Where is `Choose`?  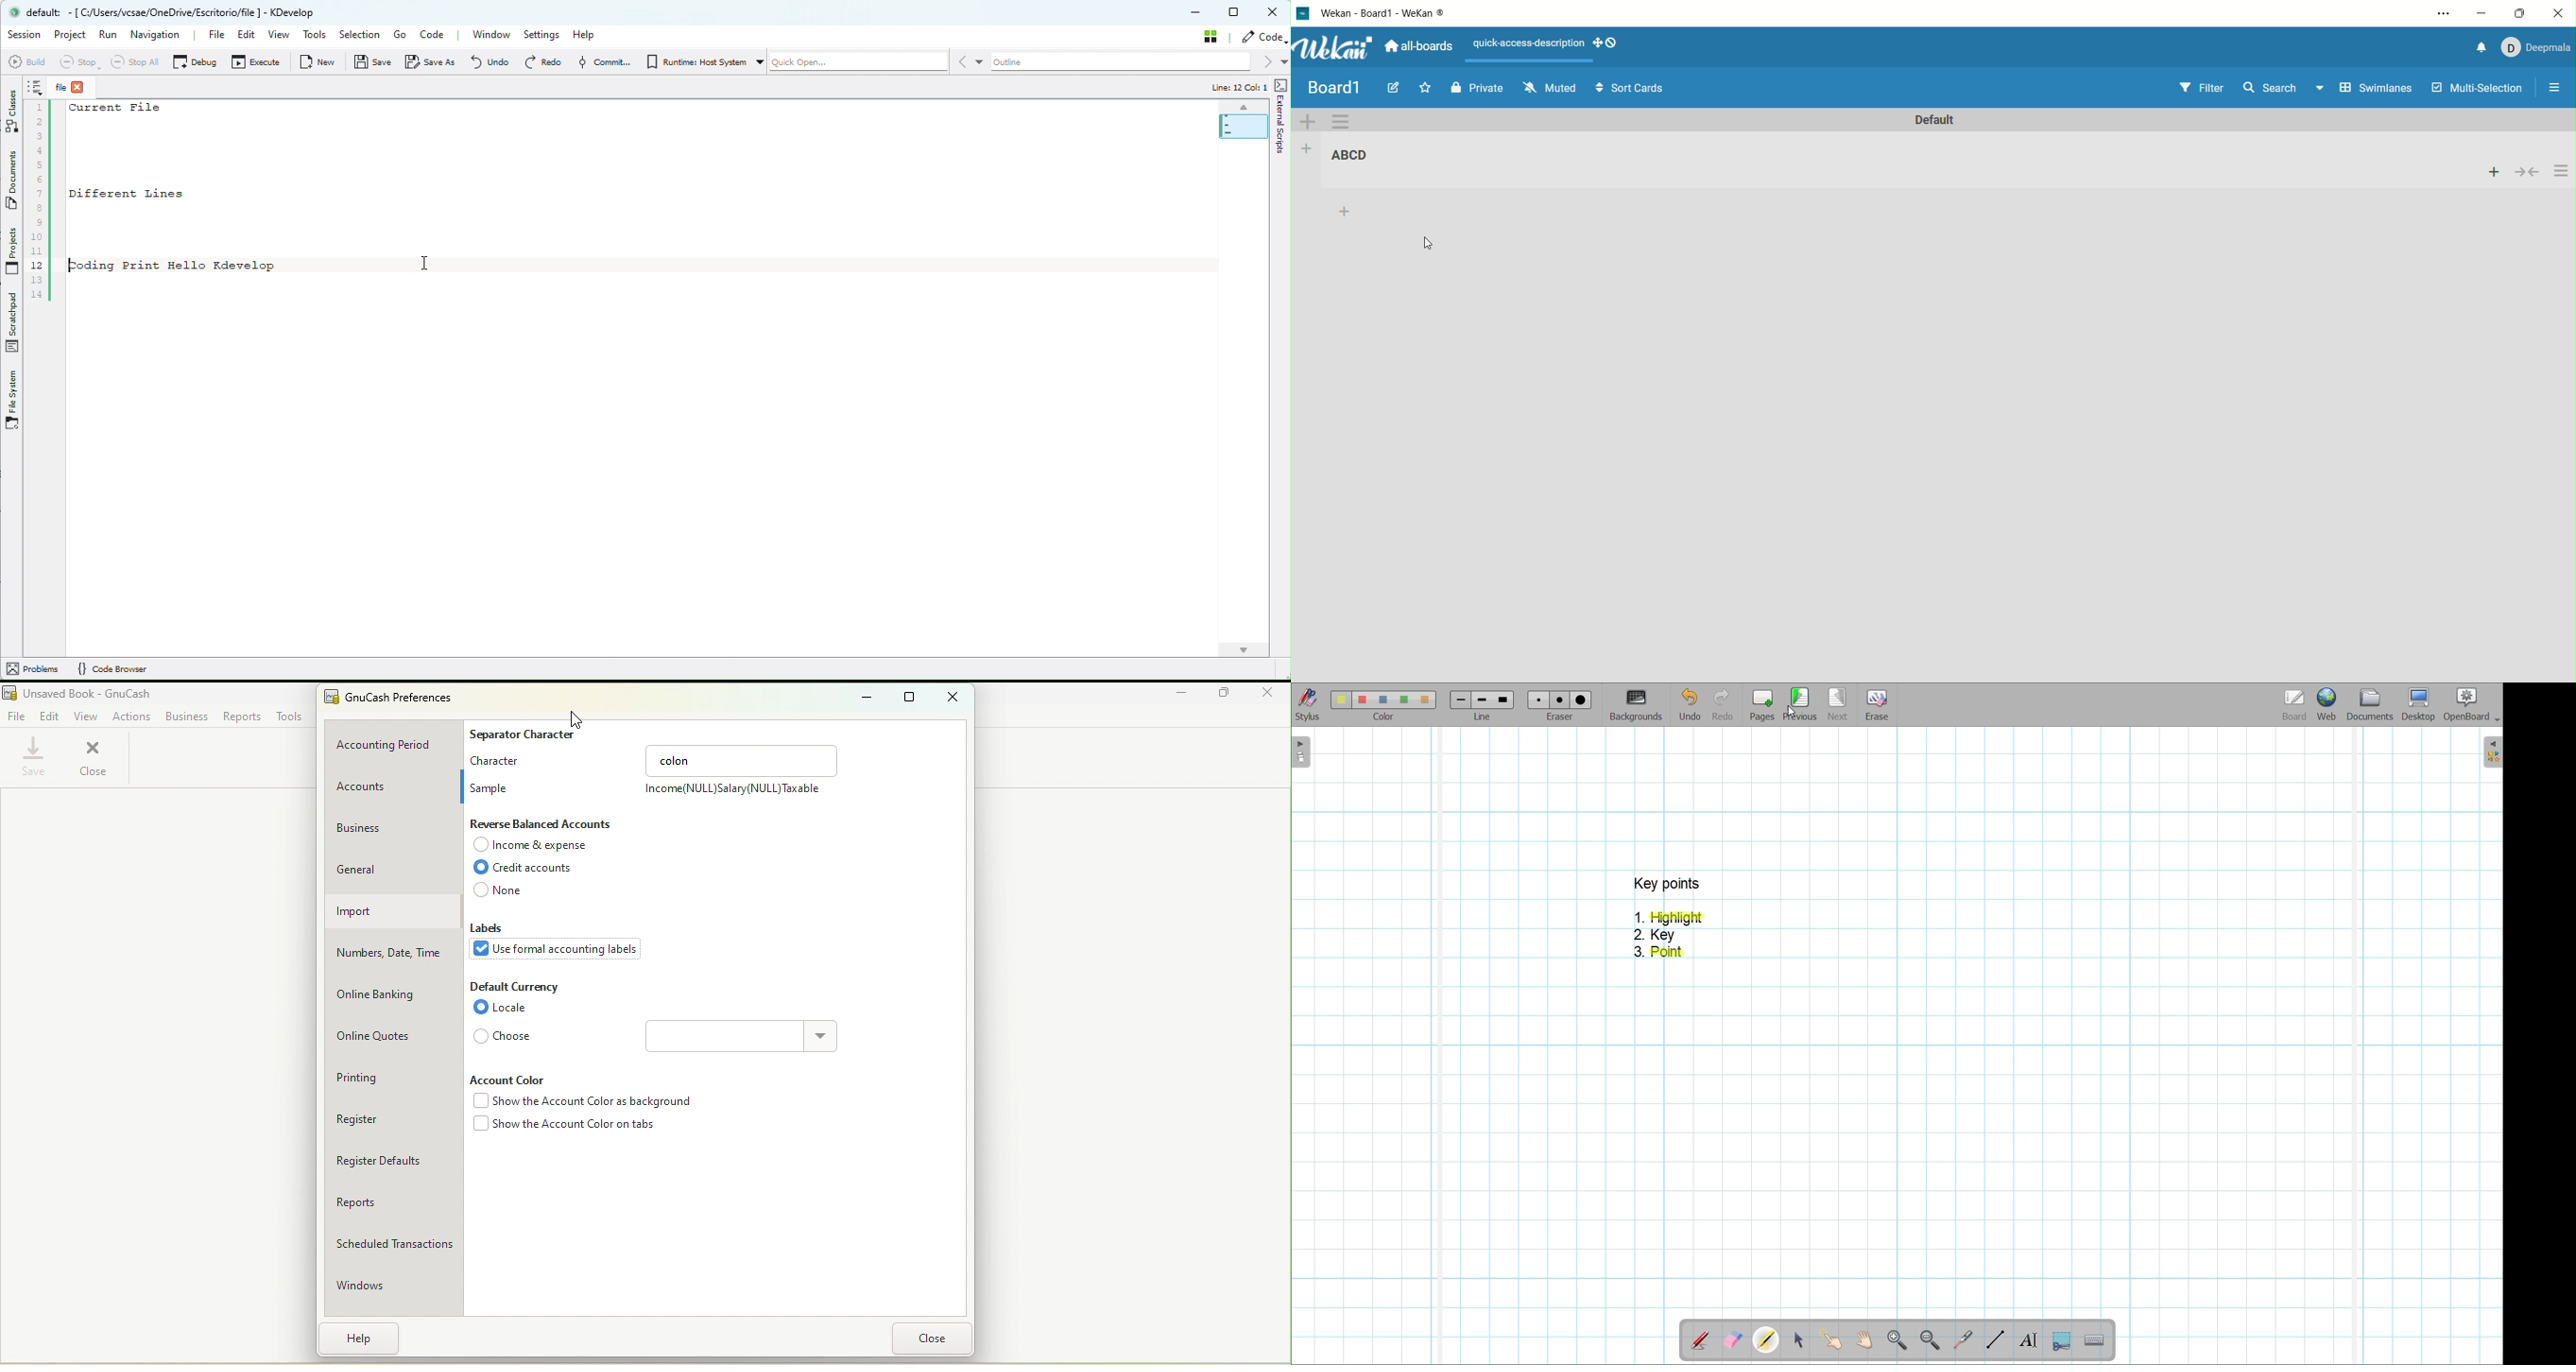
Choose is located at coordinates (506, 1036).